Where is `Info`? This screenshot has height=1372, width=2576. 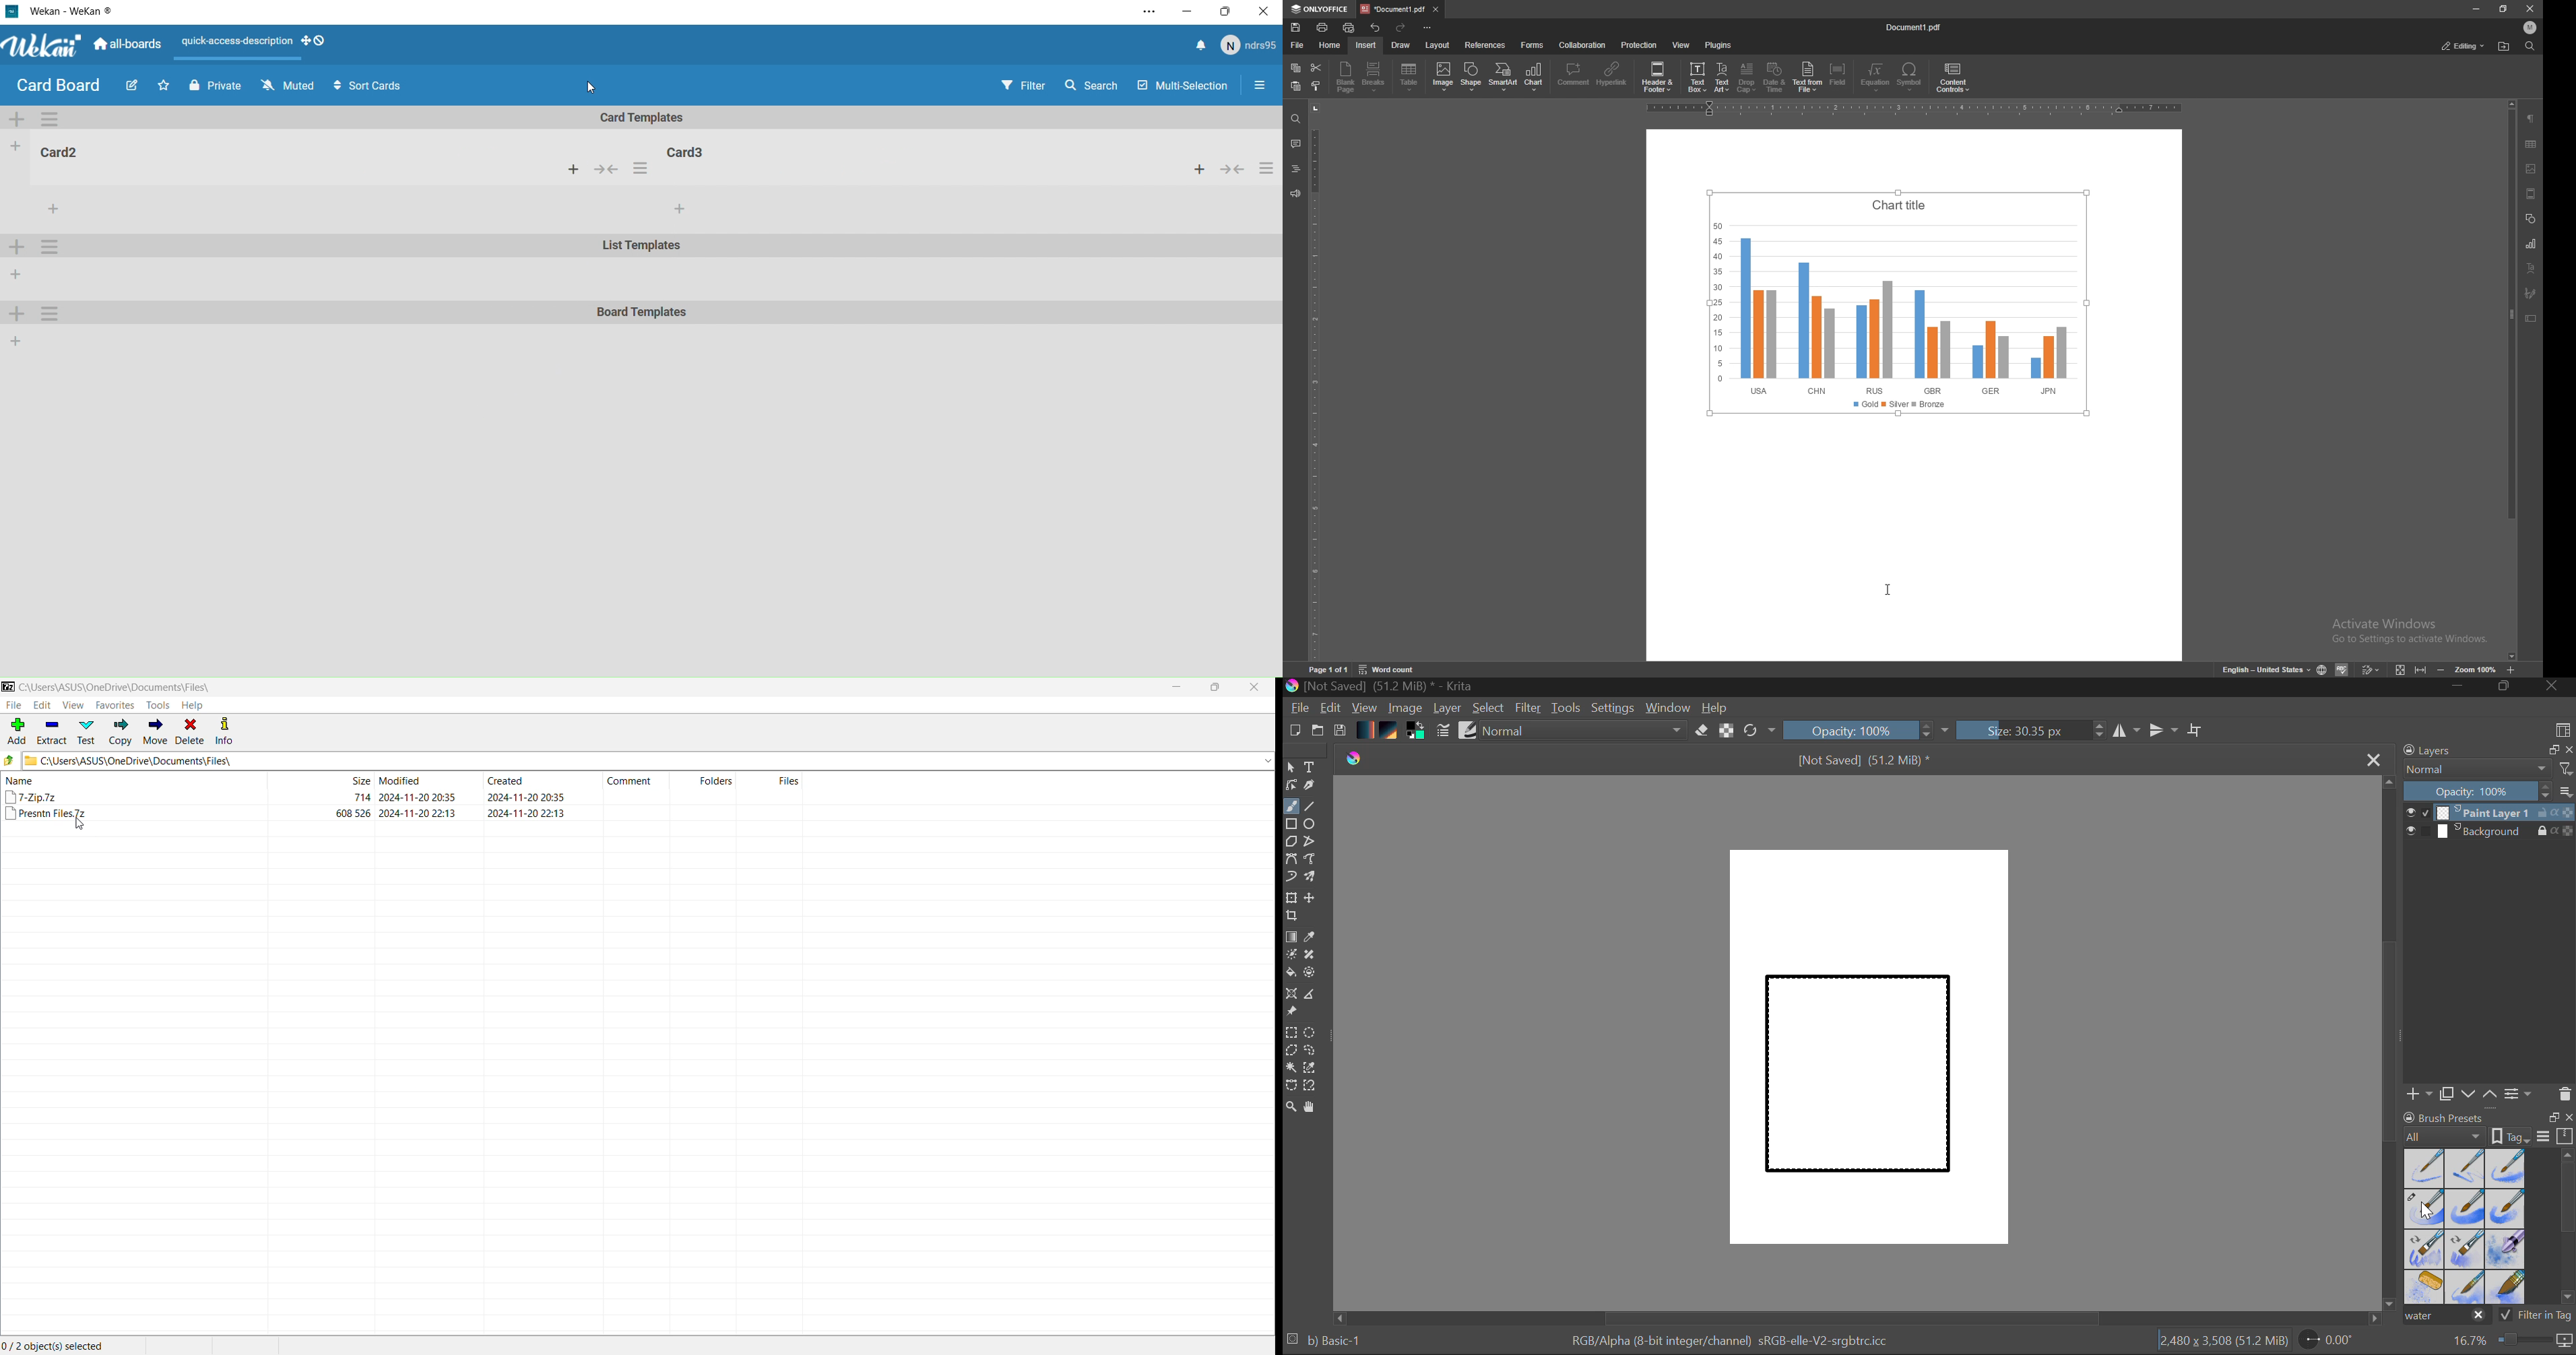
Info is located at coordinates (226, 731).